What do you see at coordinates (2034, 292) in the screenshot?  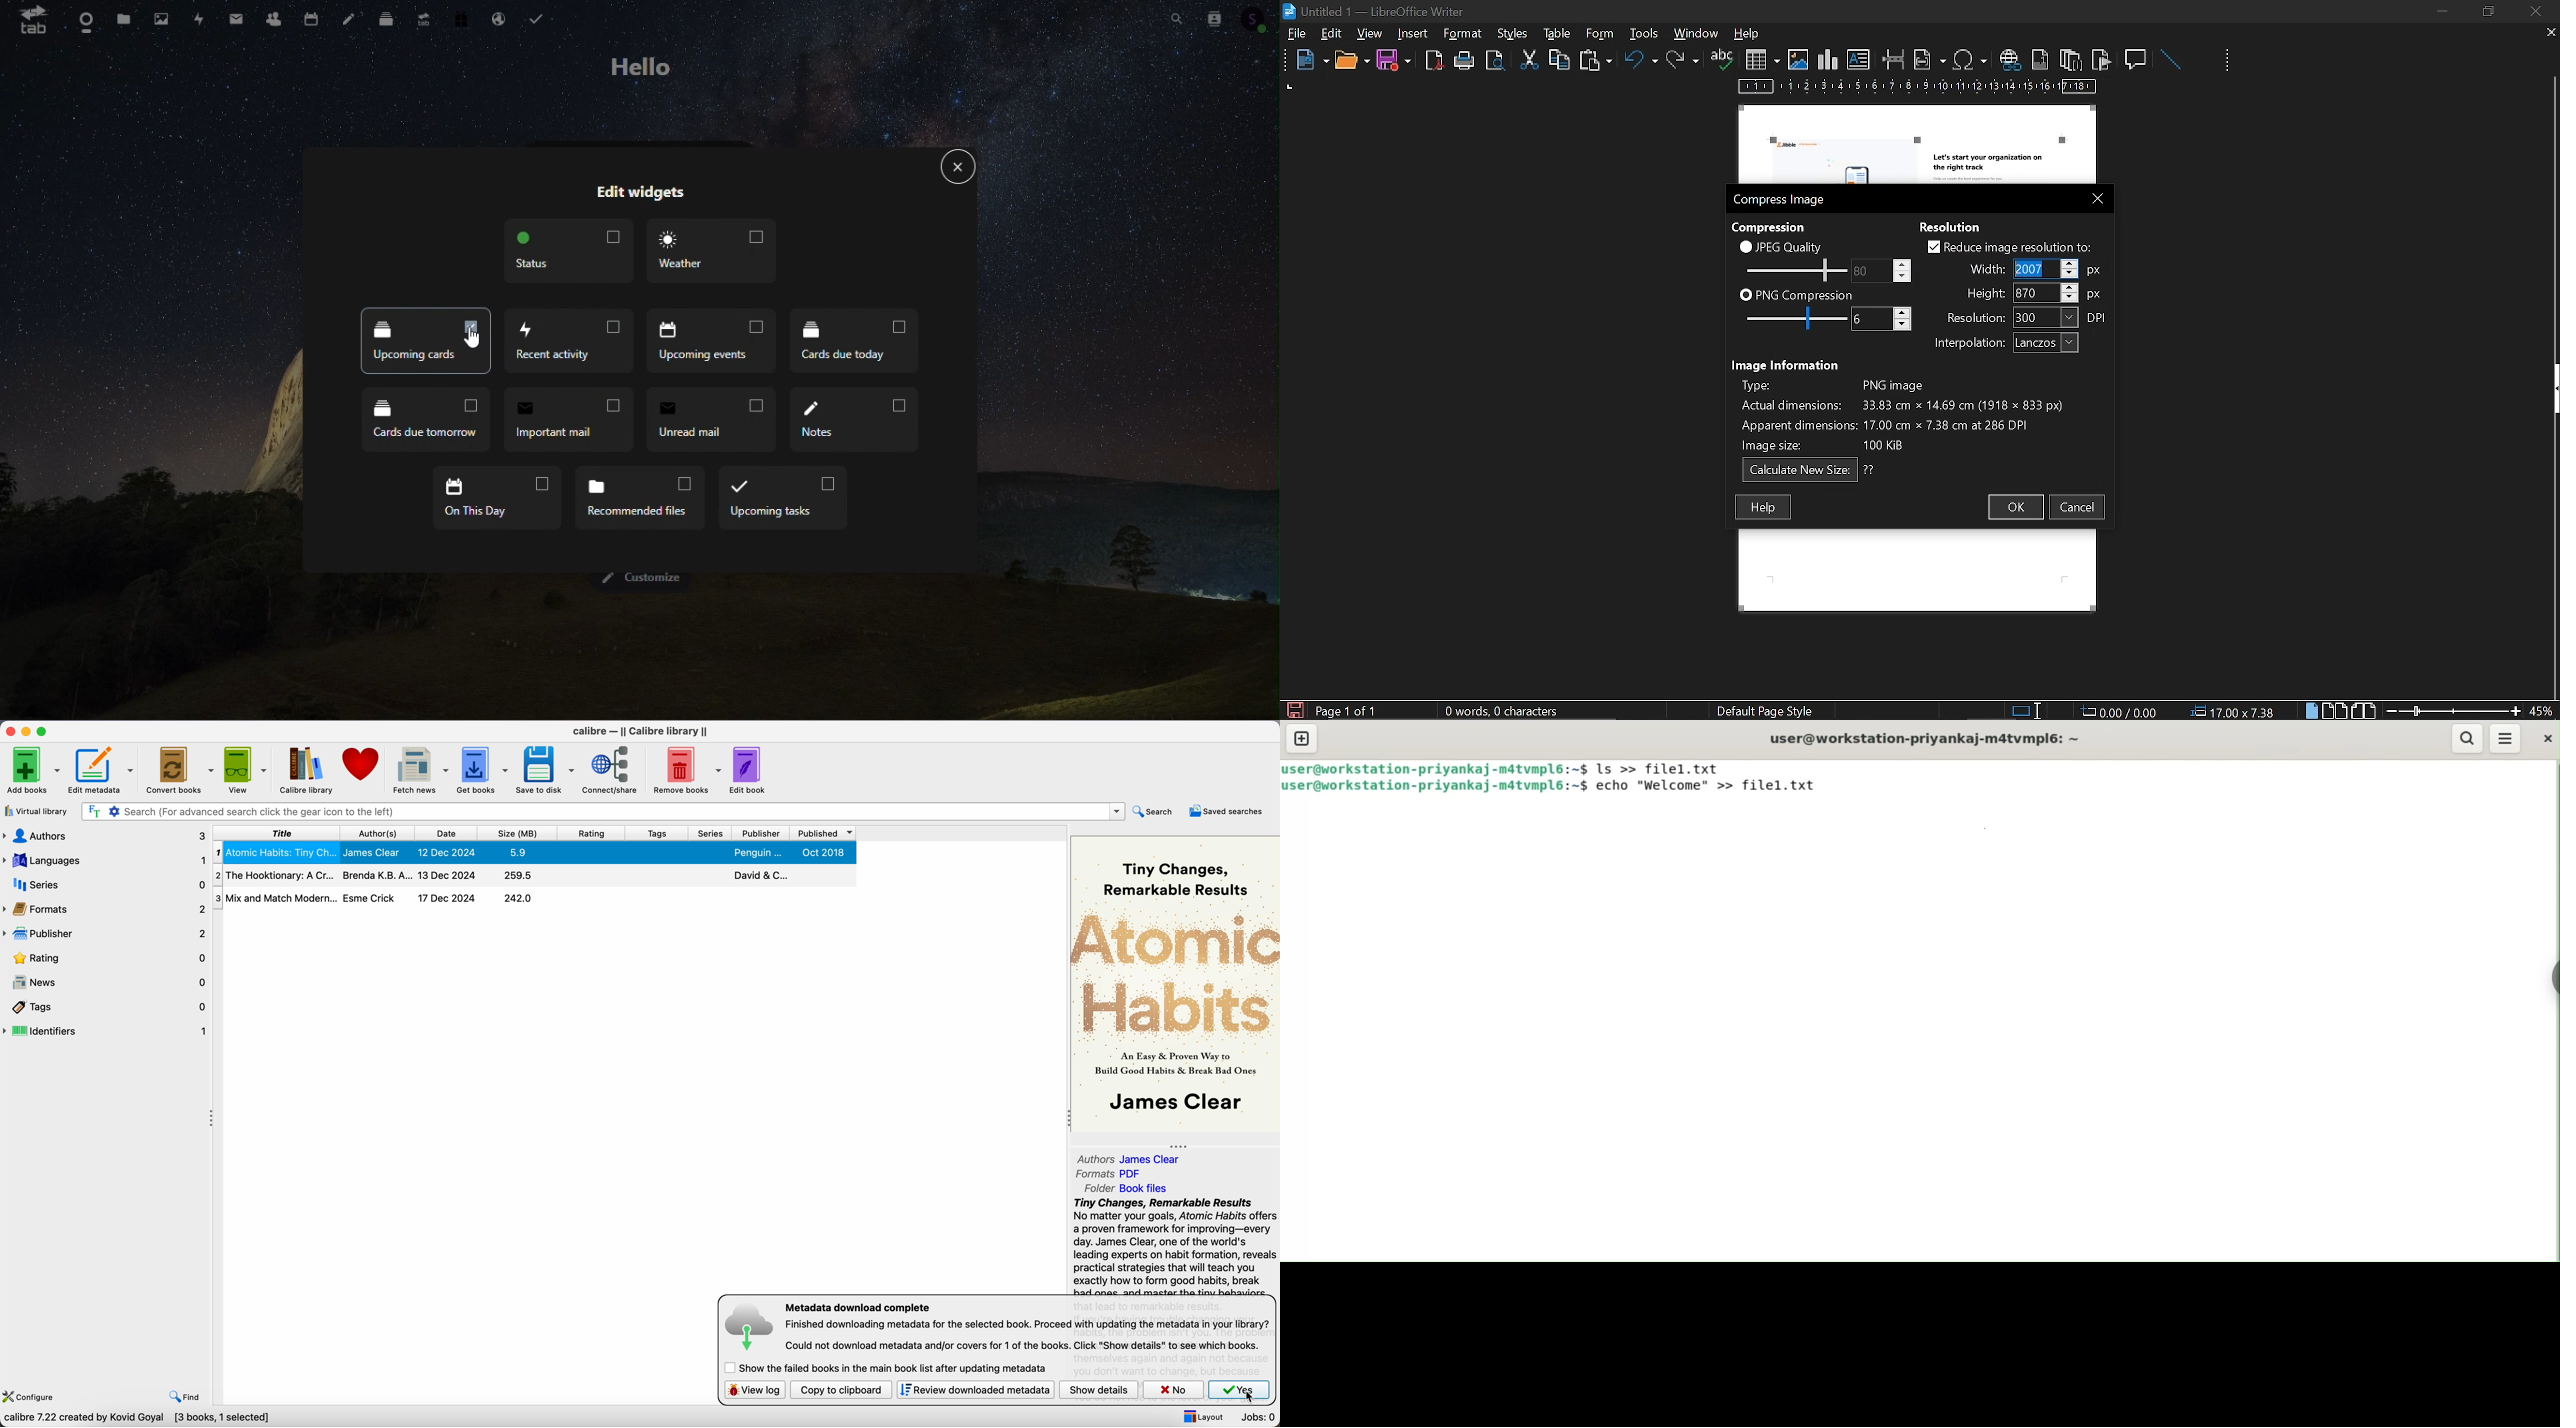 I see `height` at bounding box center [2034, 292].